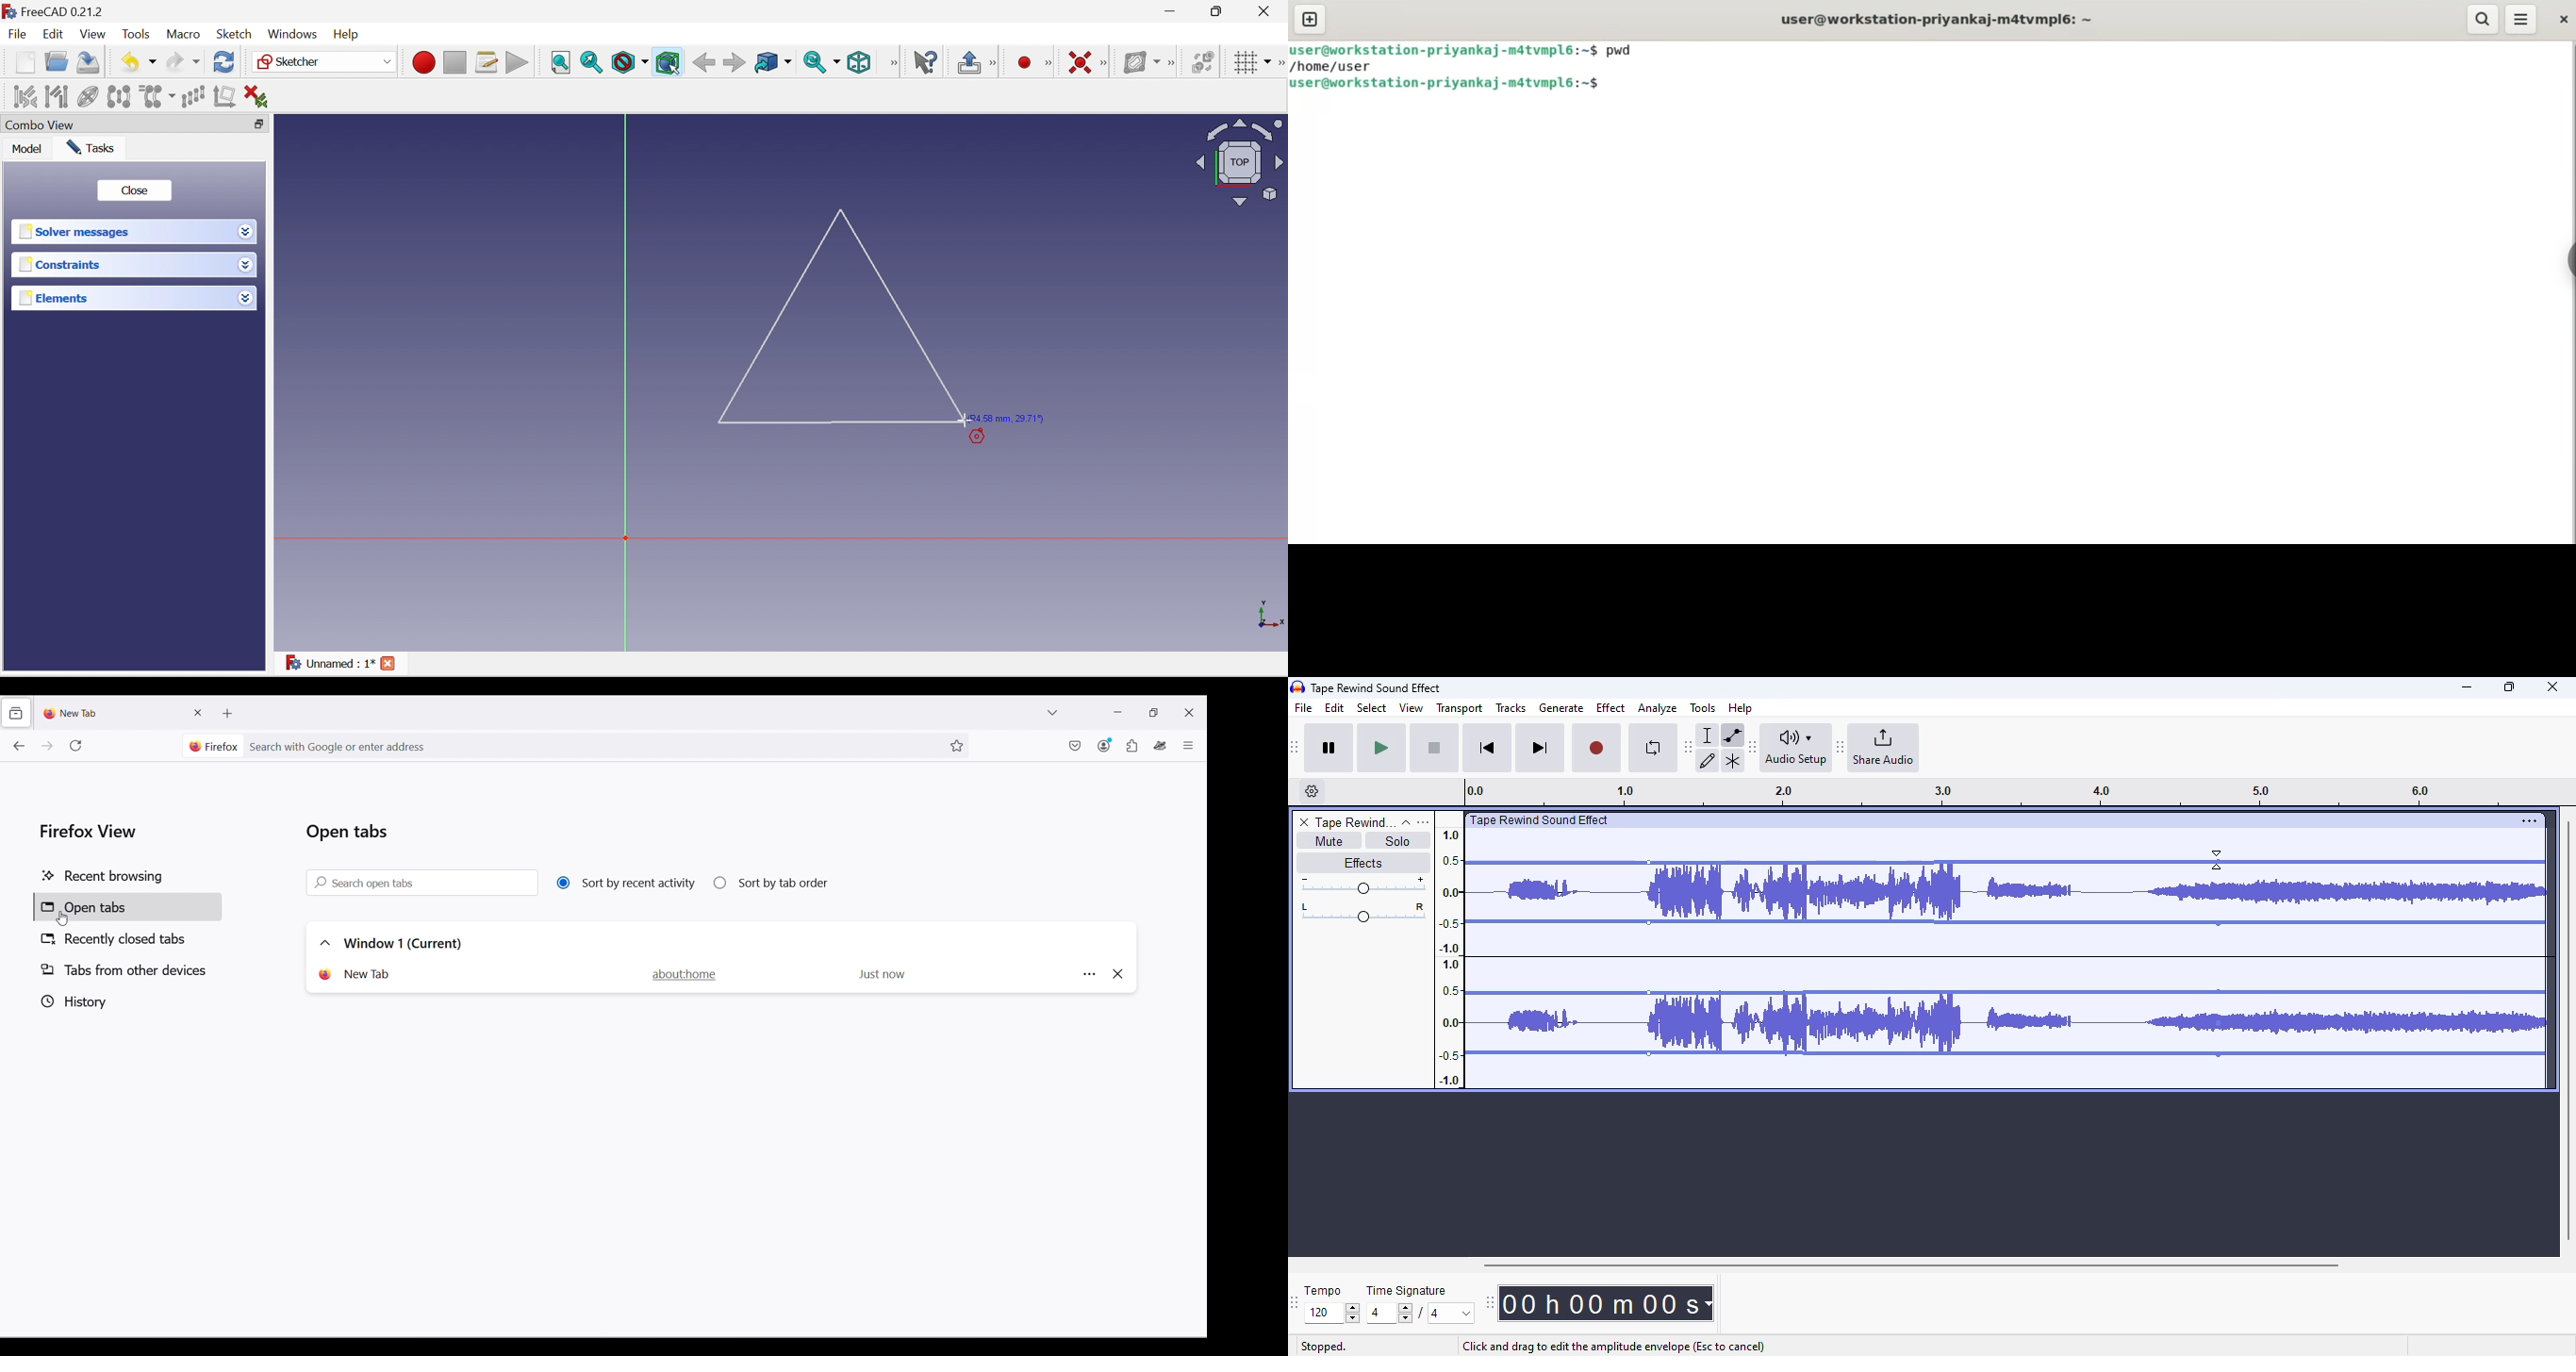 The width and height of the screenshot is (2576, 1372). I want to click on Cursor, so click(2216, 859).